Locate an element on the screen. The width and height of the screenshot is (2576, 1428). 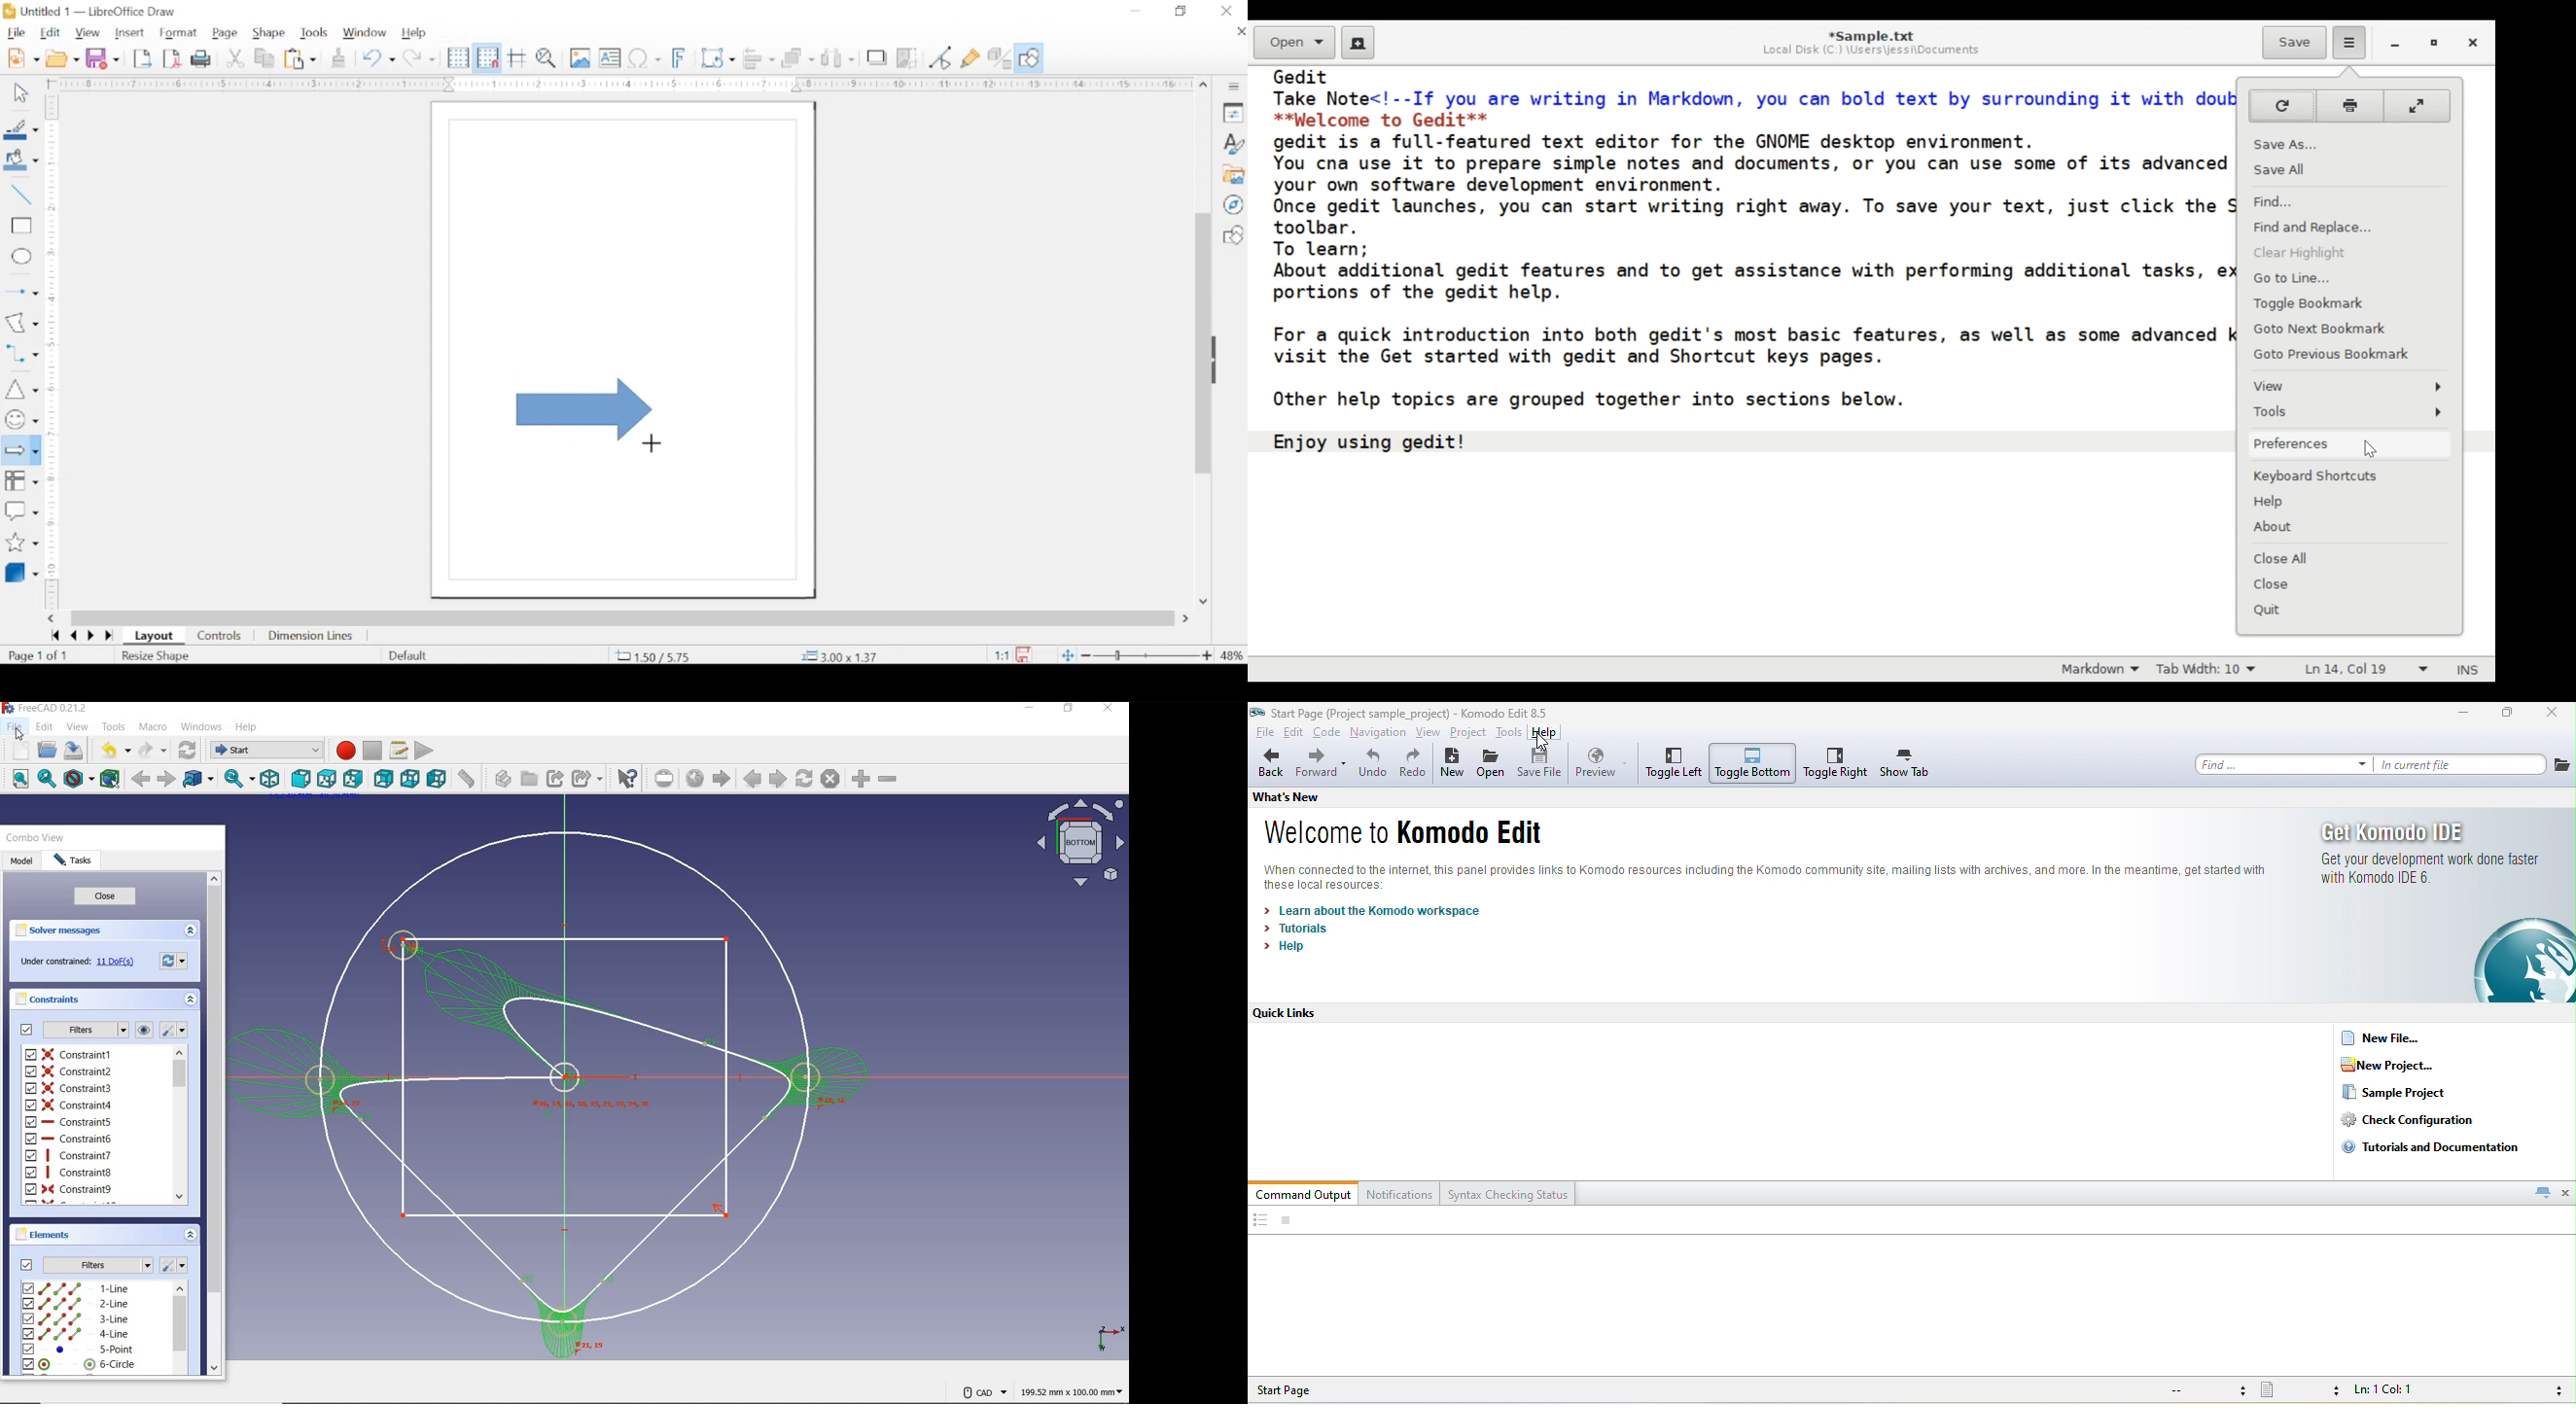
toggle extrusion is located at coordinates (1000, 57).